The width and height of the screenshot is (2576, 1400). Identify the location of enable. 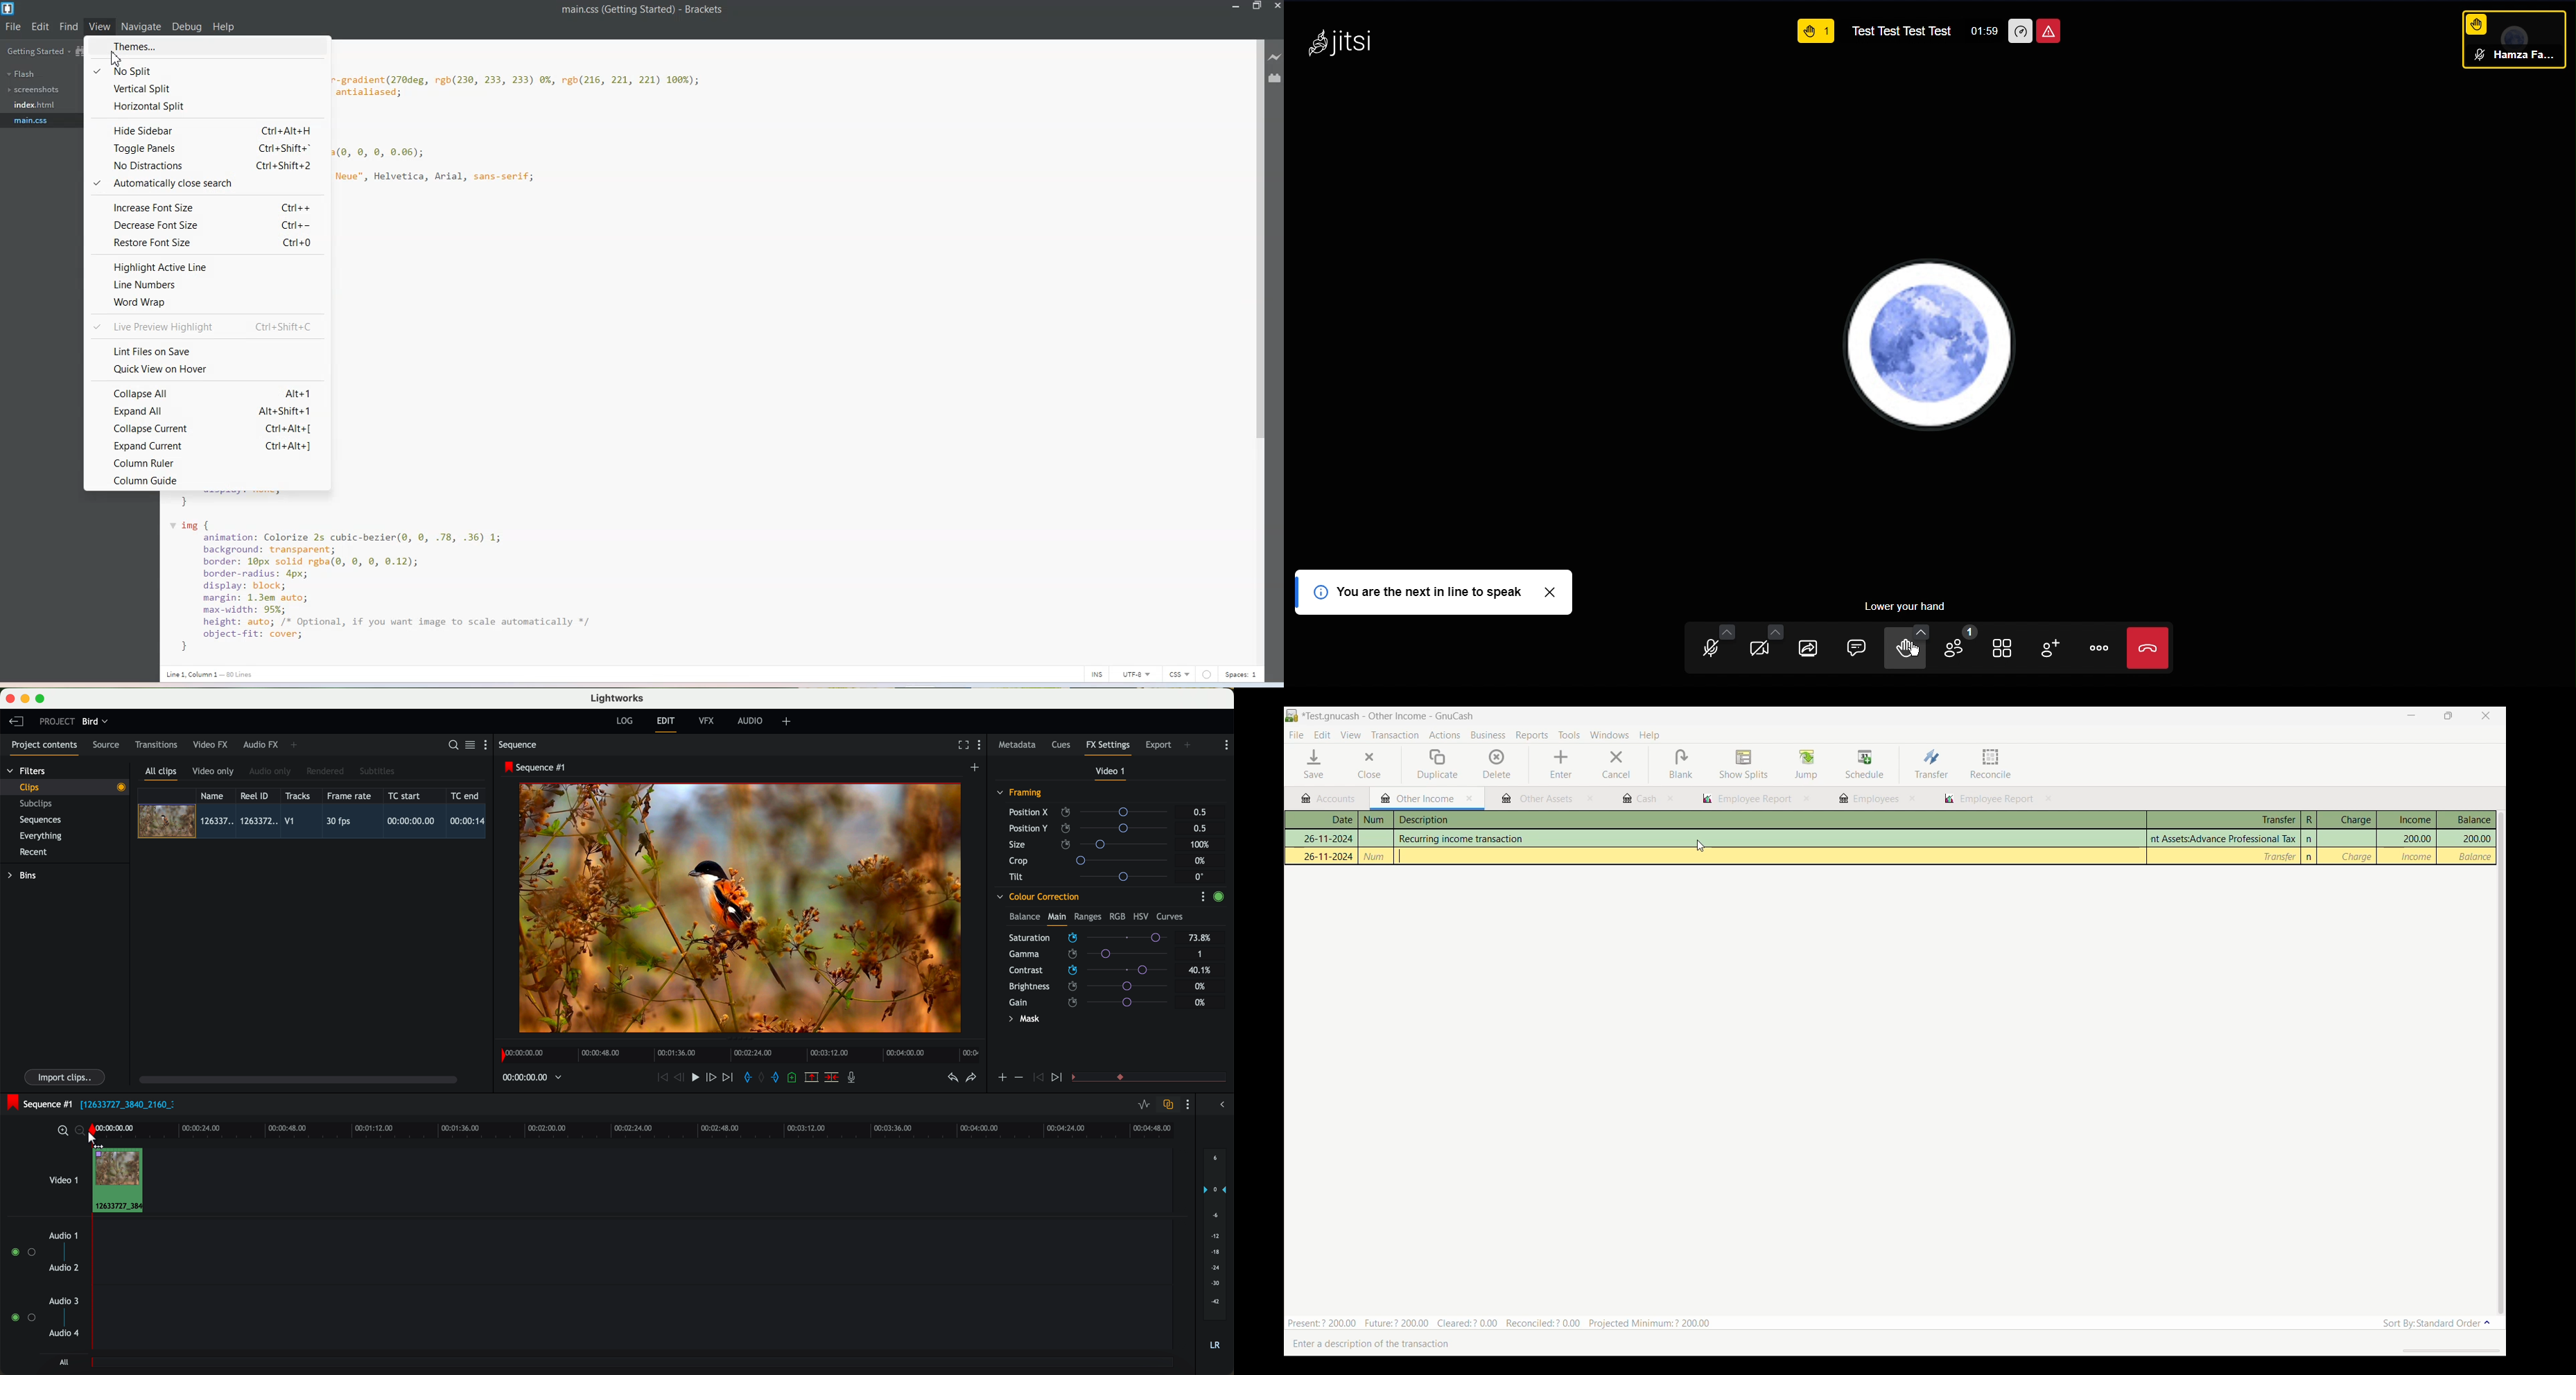
(1218, 898).